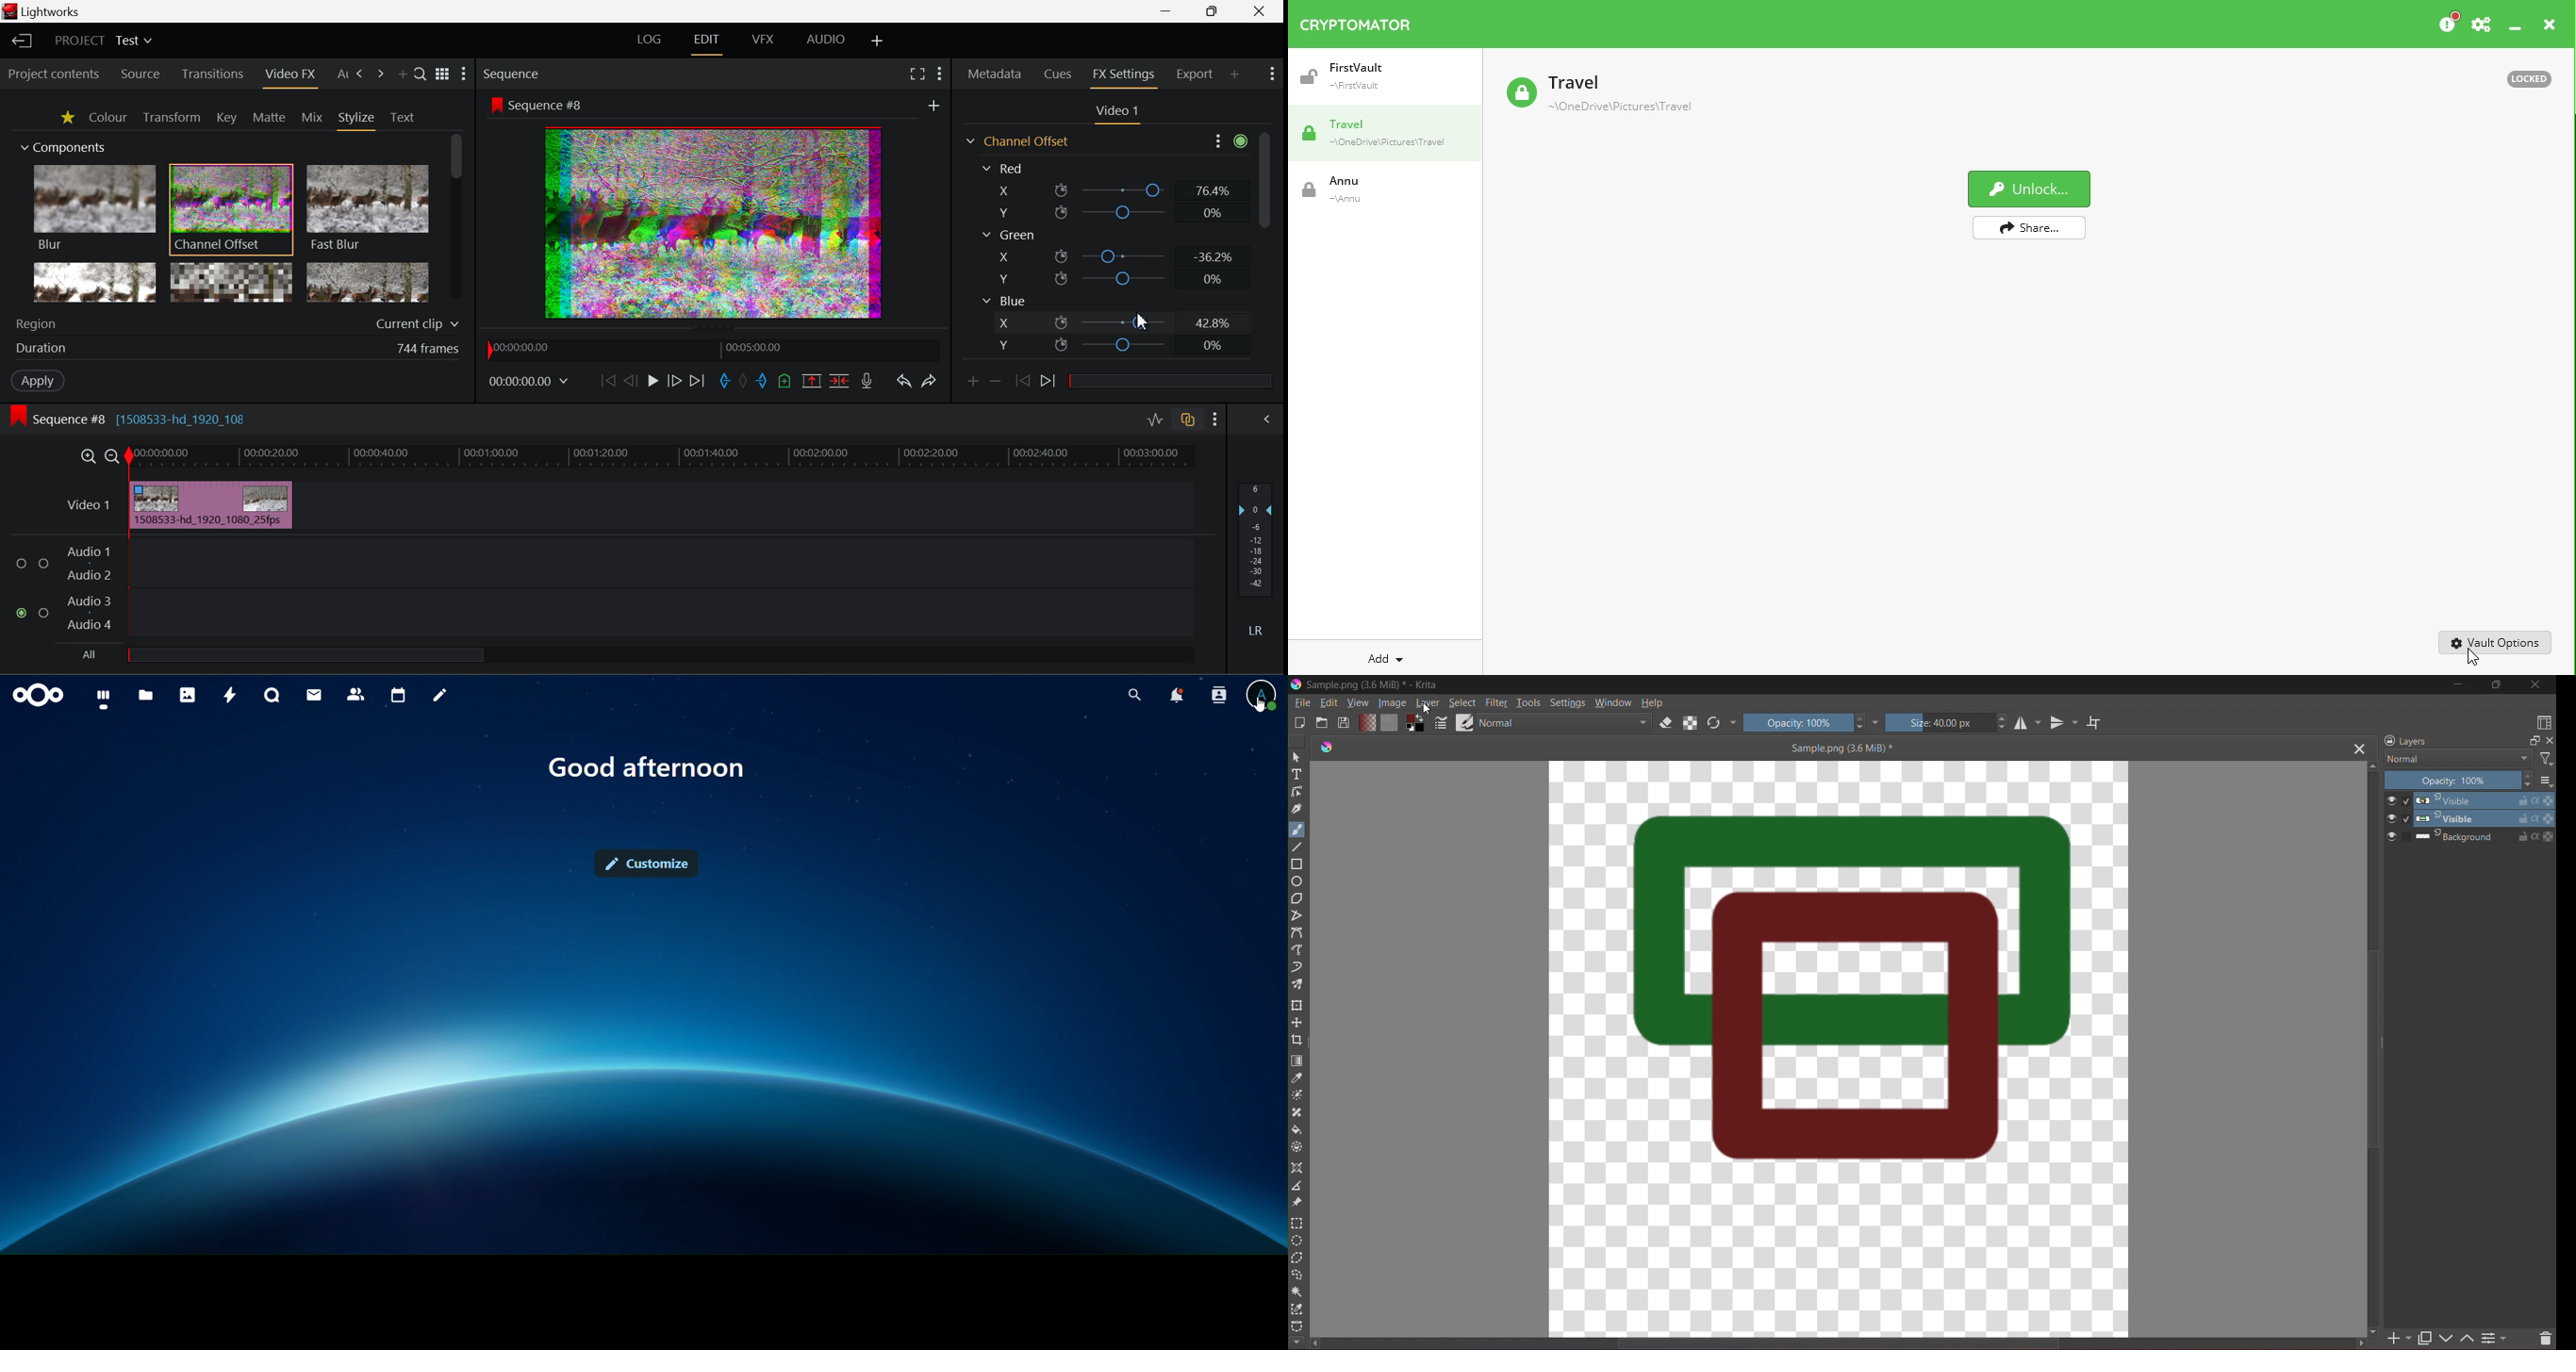  Describe the element at coordinates (2406, 740) in the screenshot. I see `Layers` at that location.